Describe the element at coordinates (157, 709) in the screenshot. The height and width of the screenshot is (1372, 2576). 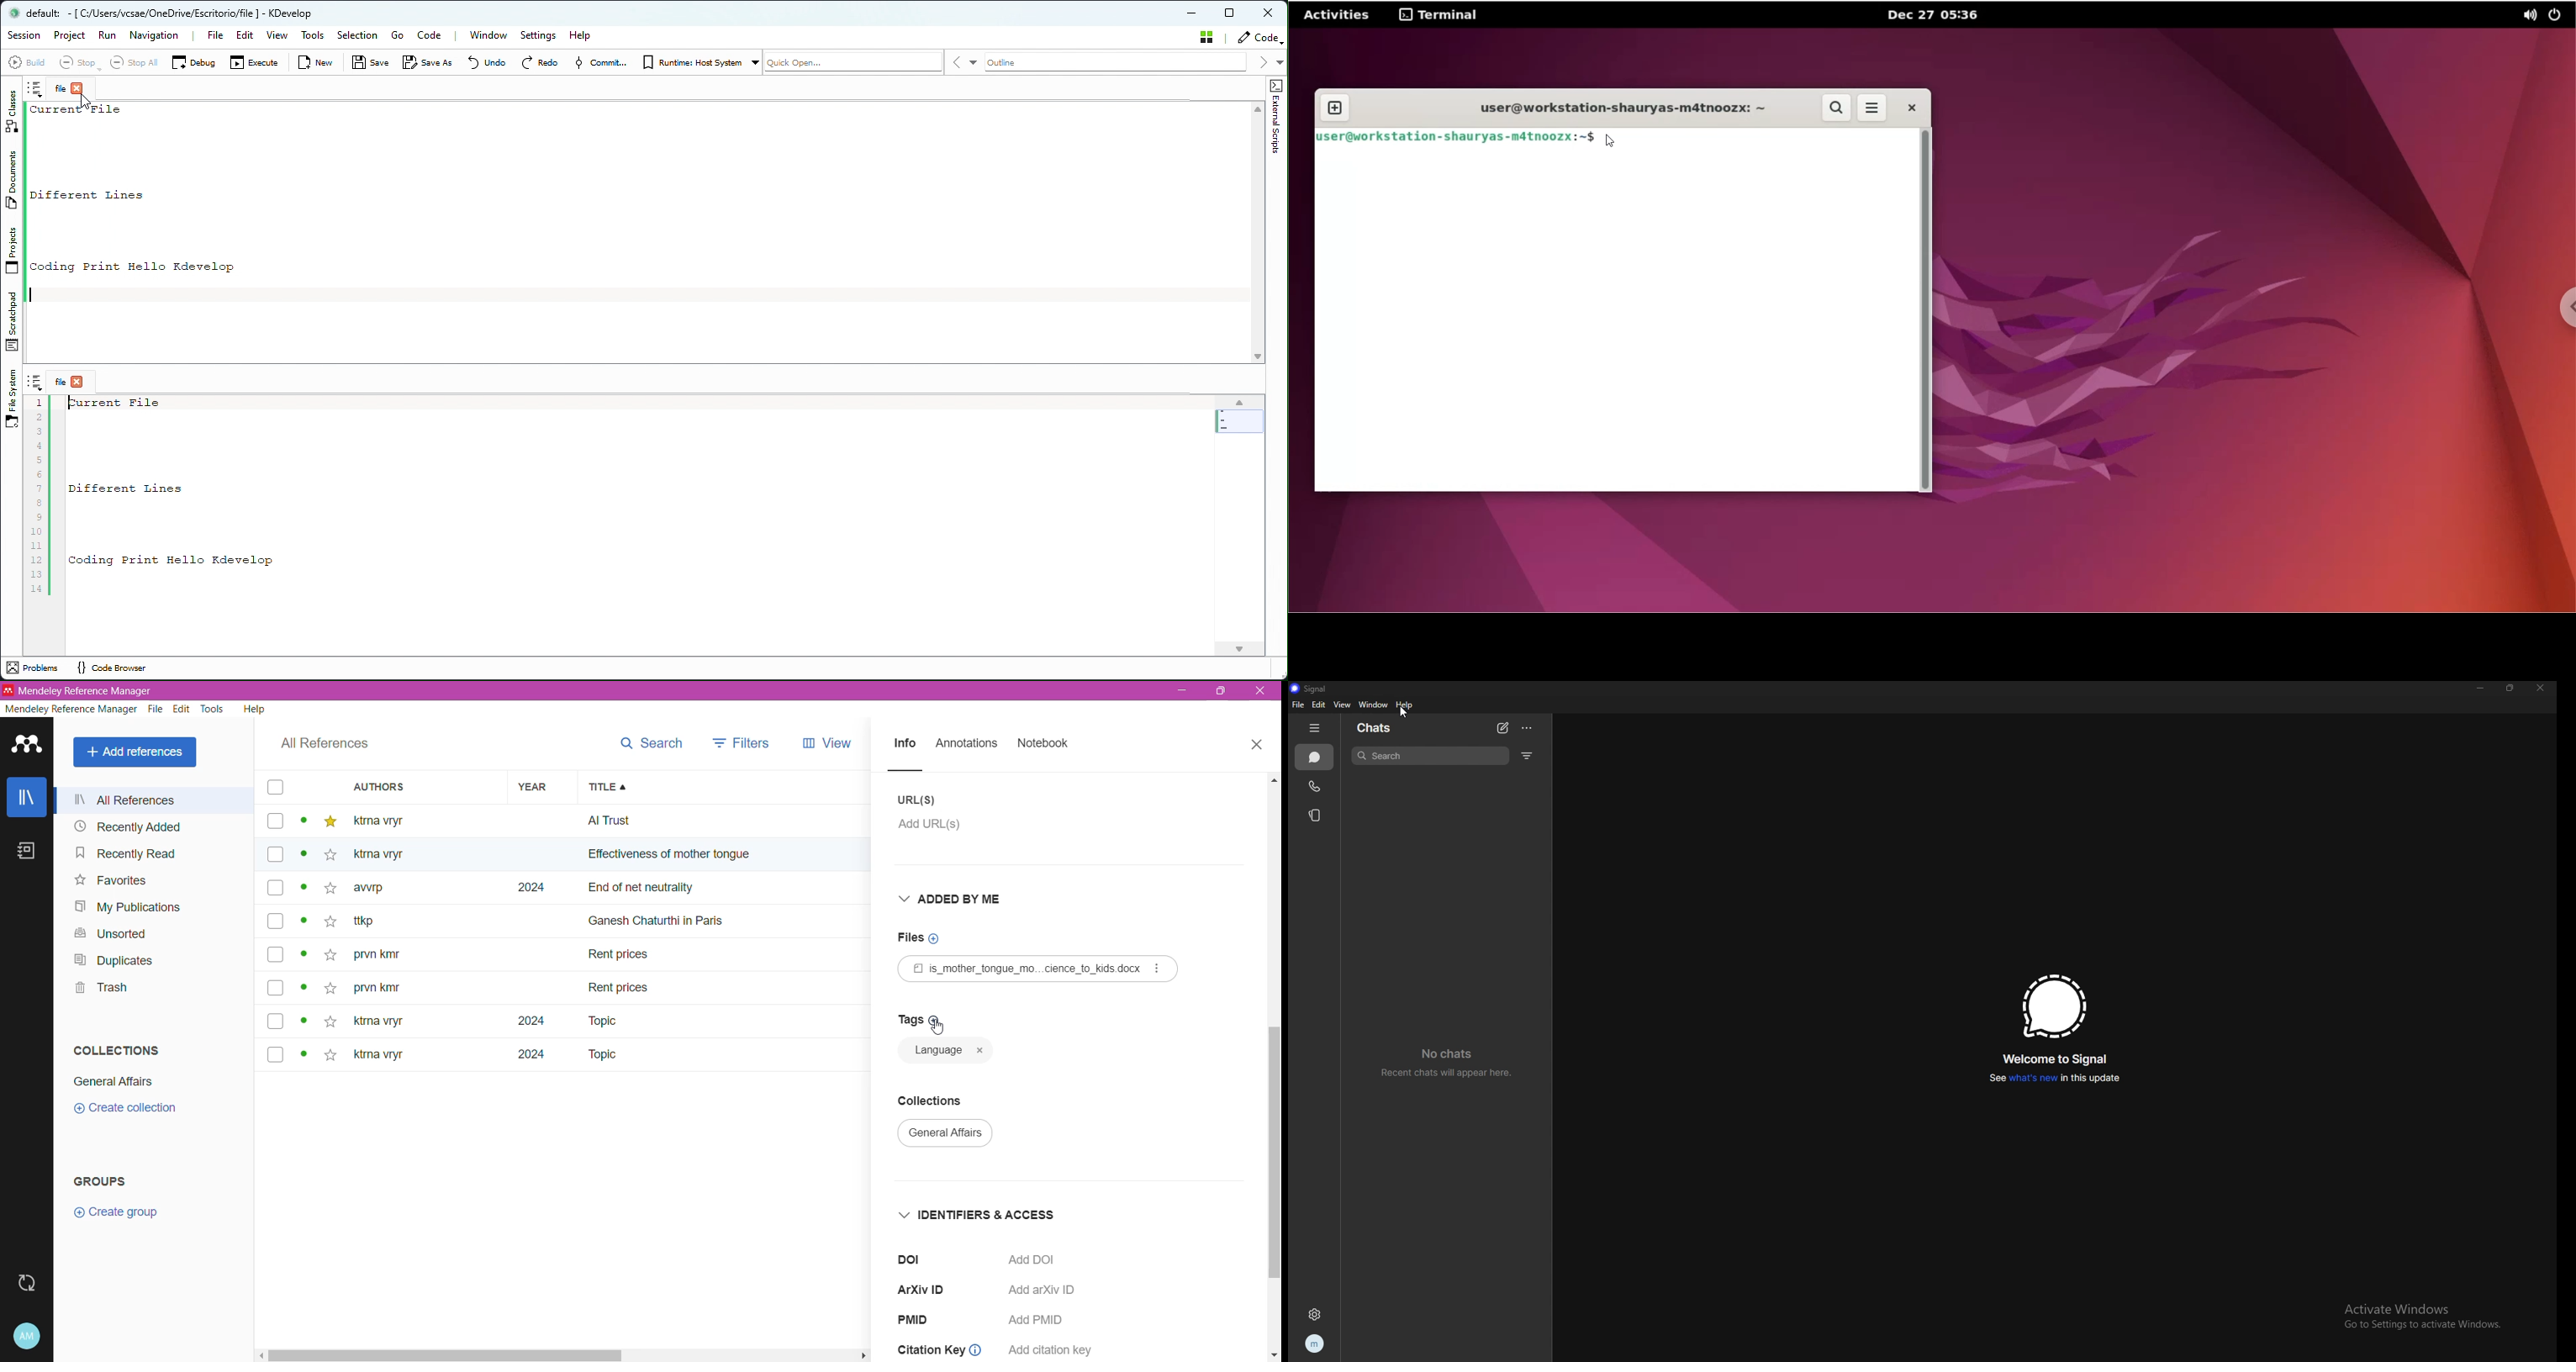
I see `File` at that location.